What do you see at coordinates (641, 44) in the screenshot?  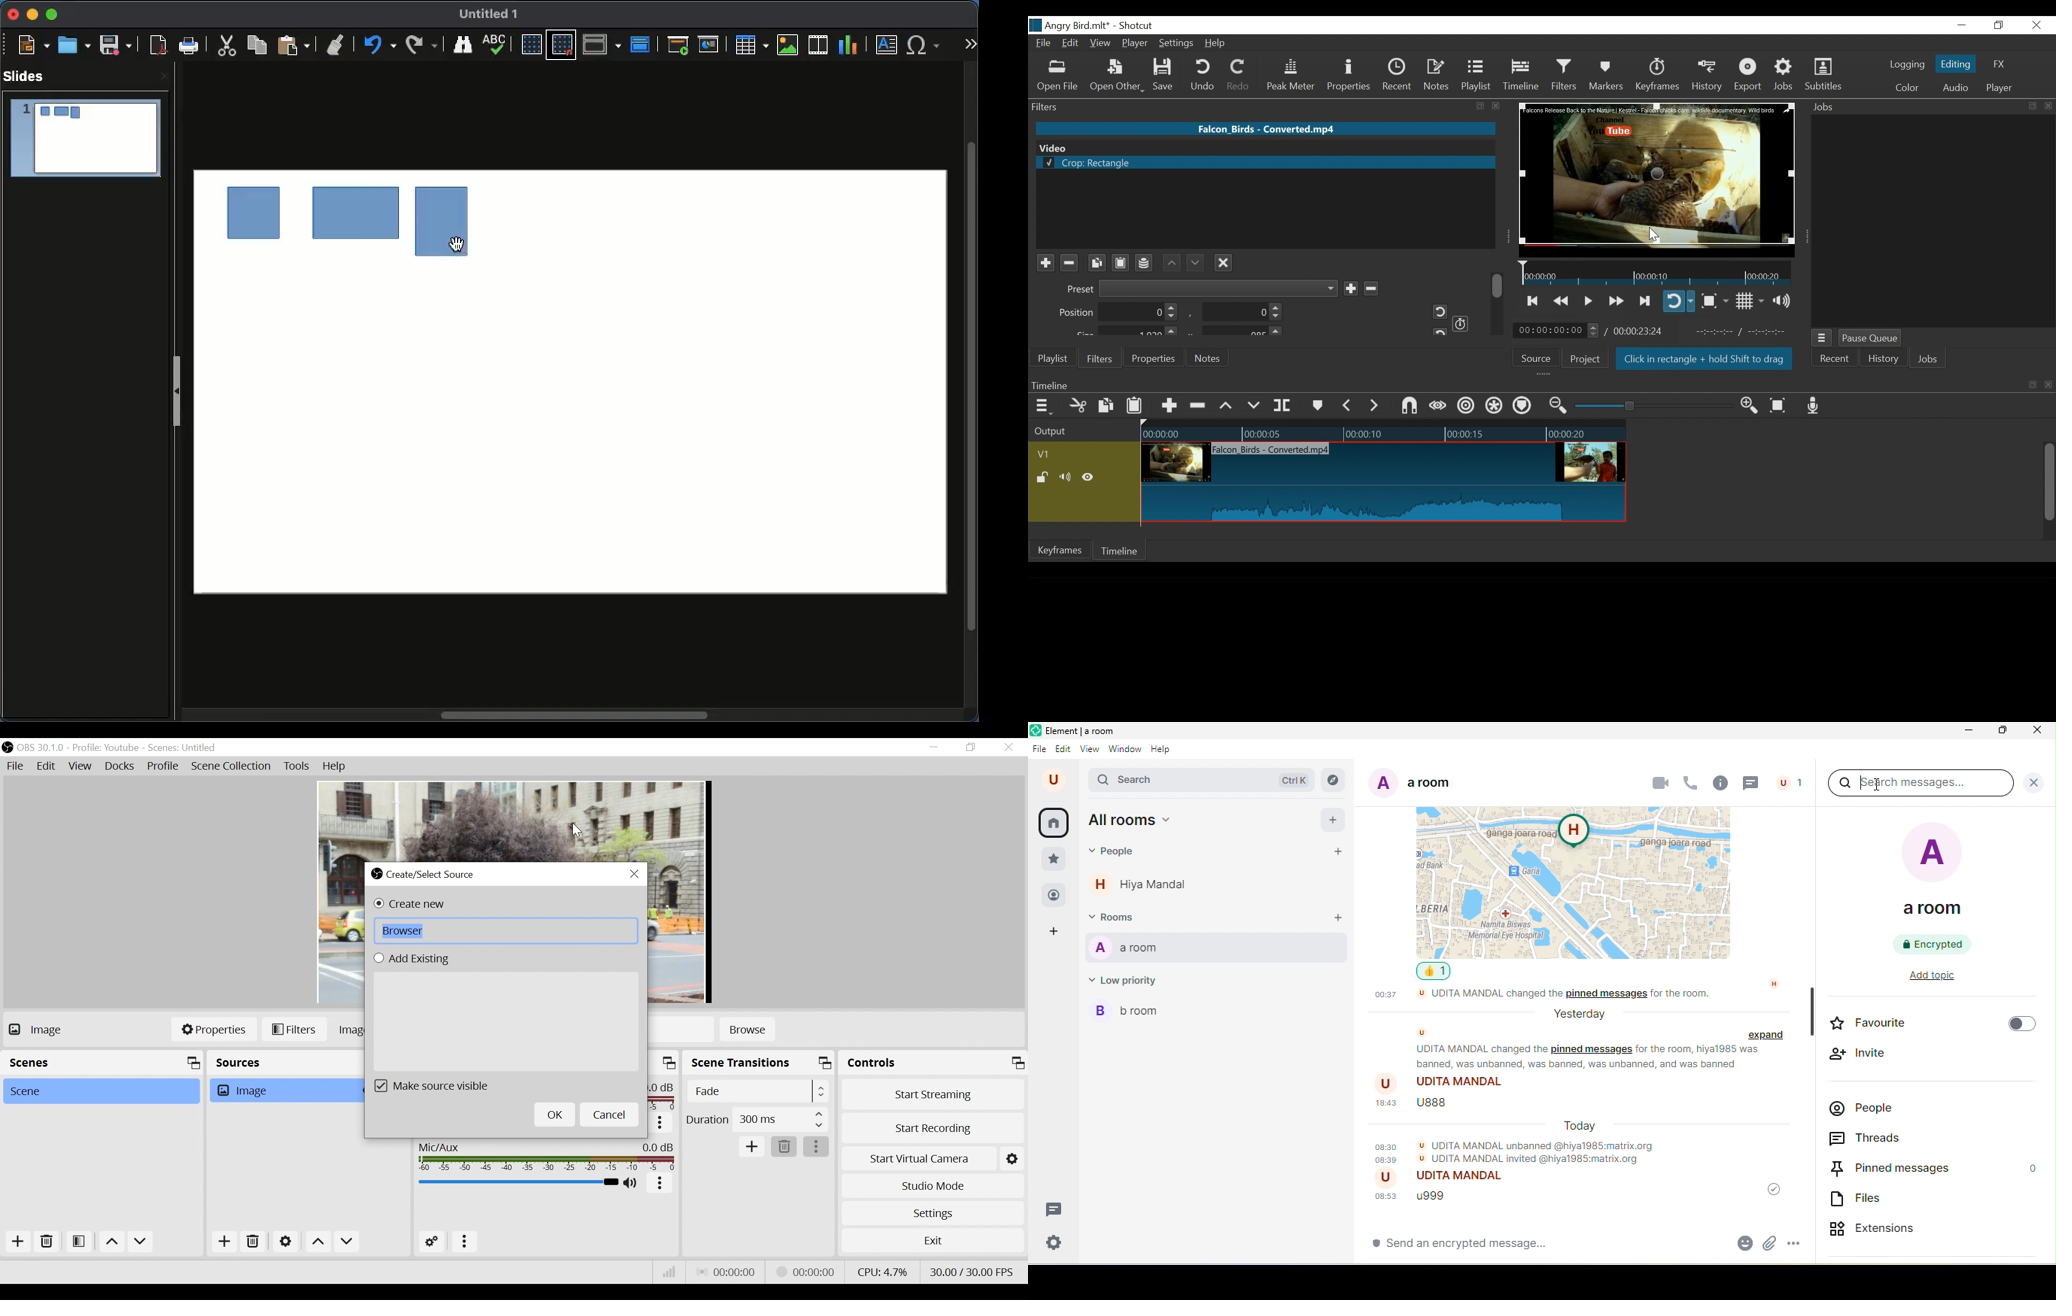 I see `Master slide` at bounding box center [641, 44].